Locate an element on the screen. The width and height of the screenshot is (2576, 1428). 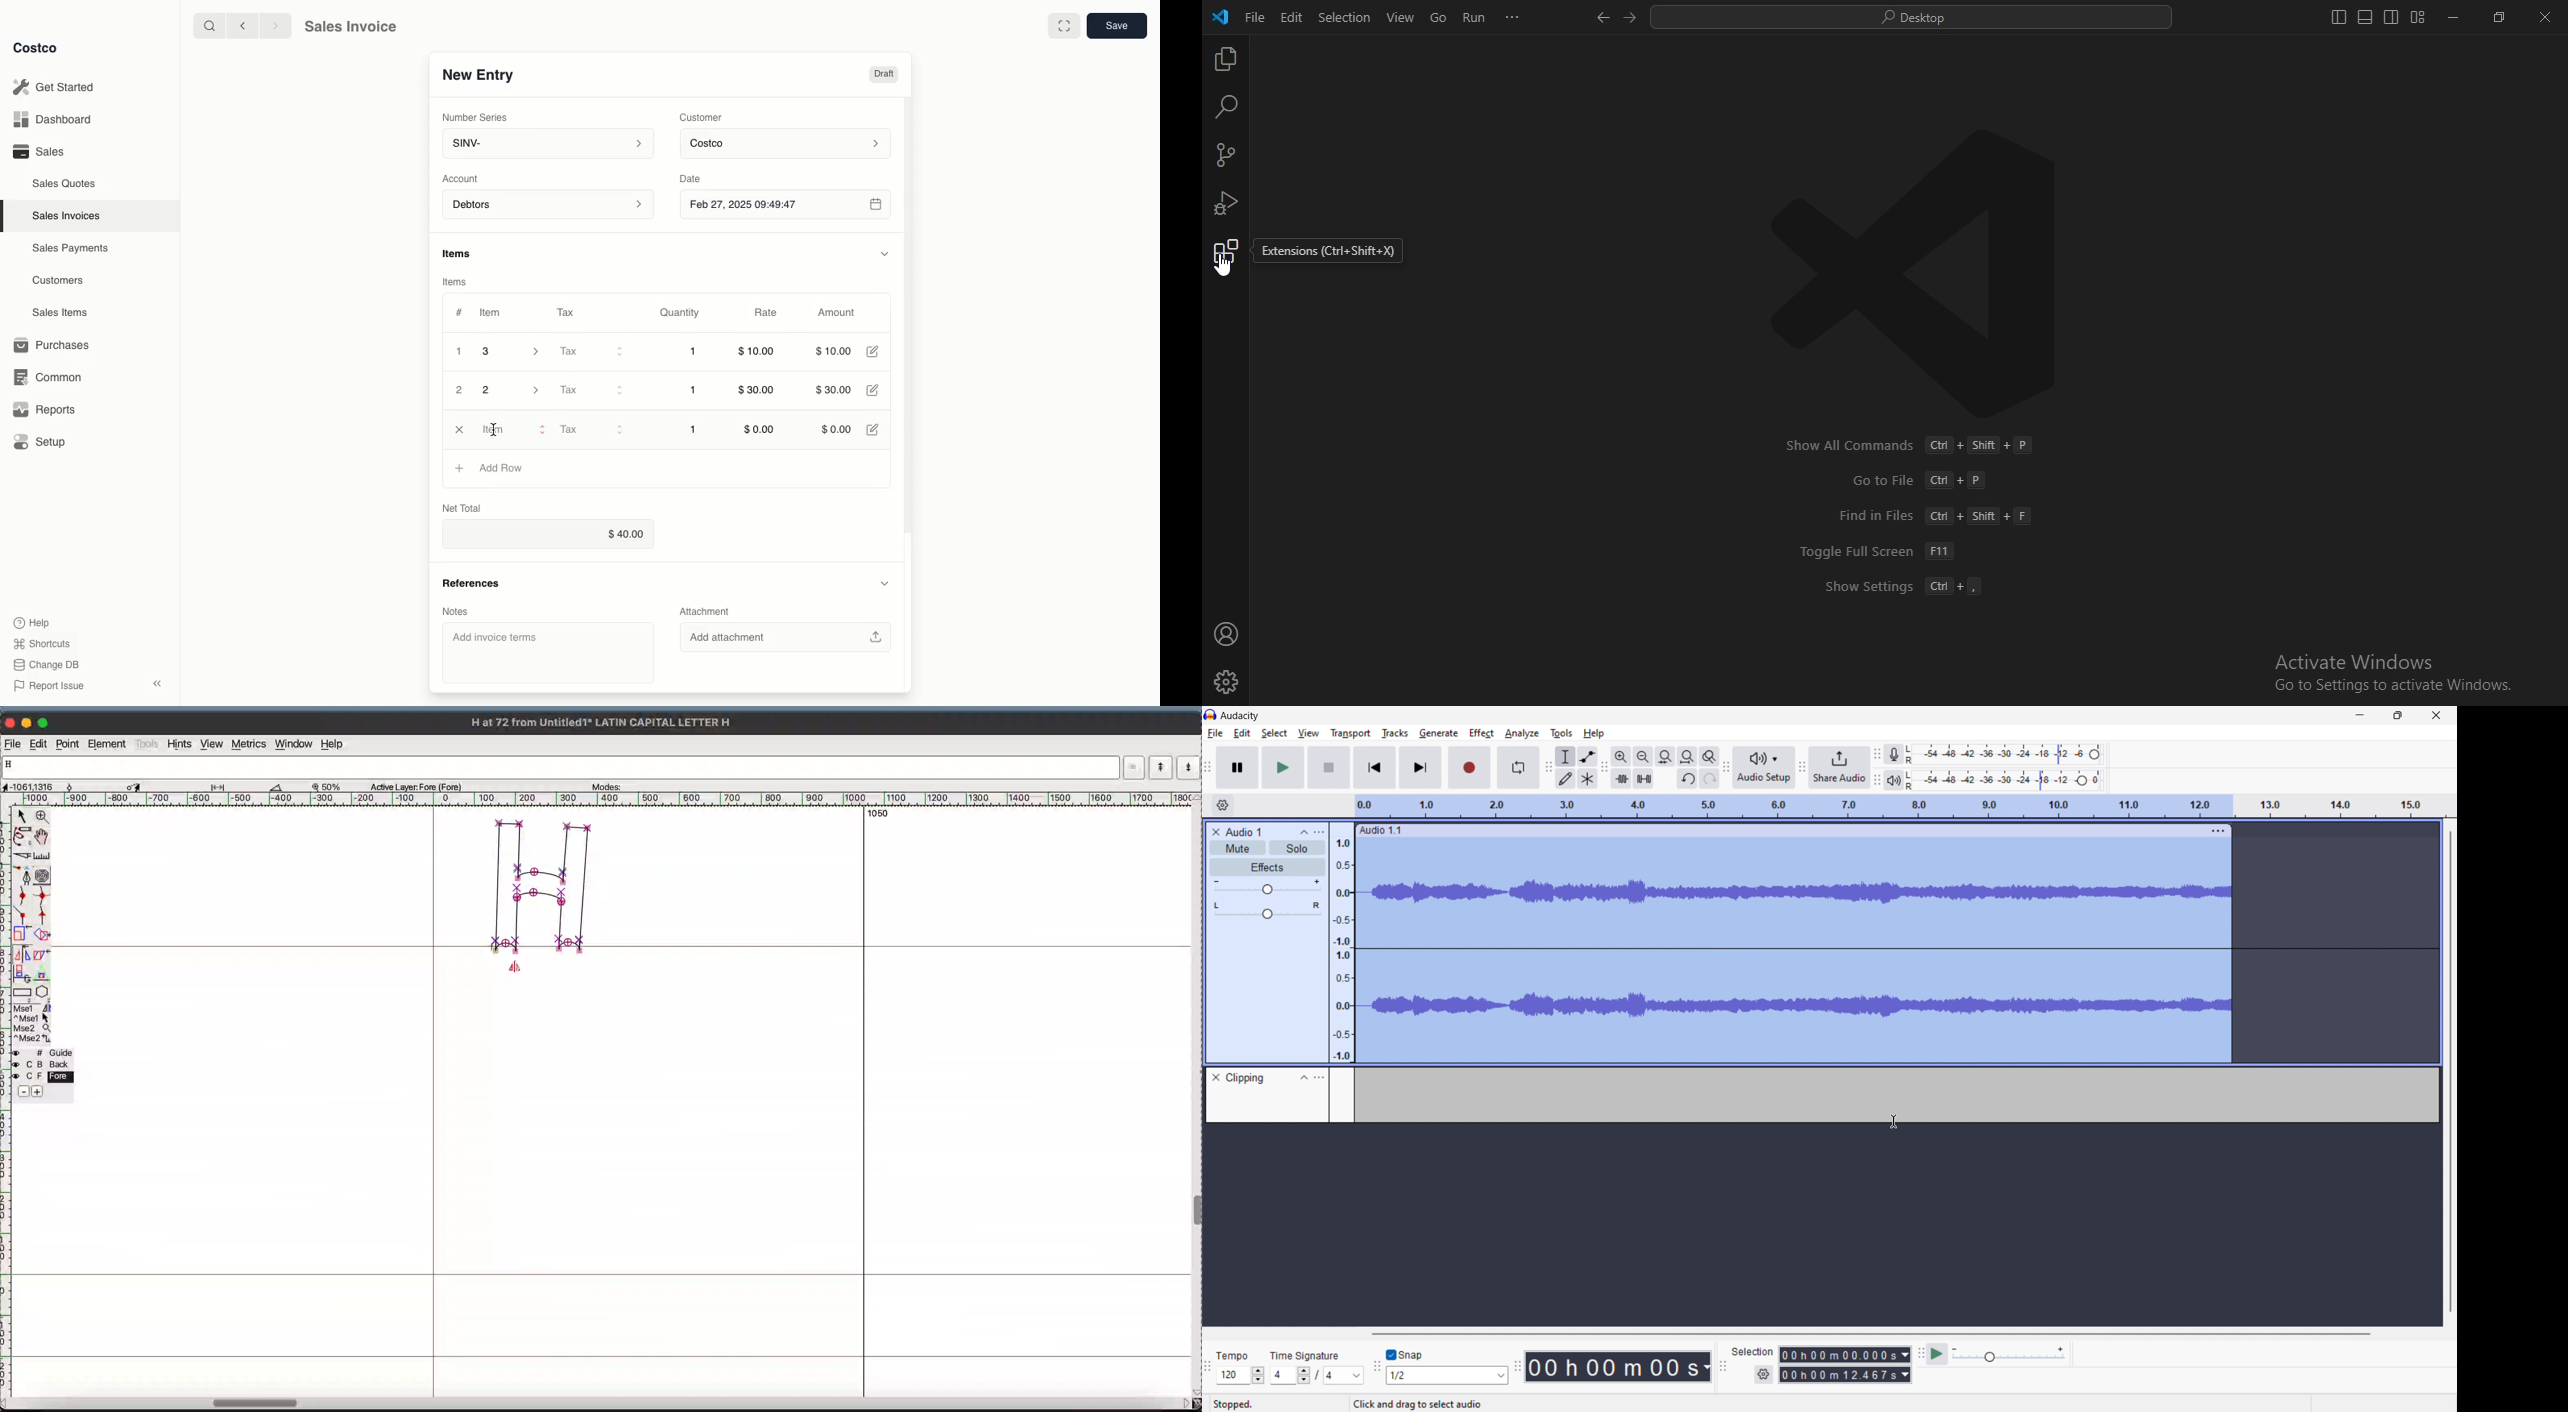
Feb 27, 2025 09:49:47 is located at coordinates (785, 204).